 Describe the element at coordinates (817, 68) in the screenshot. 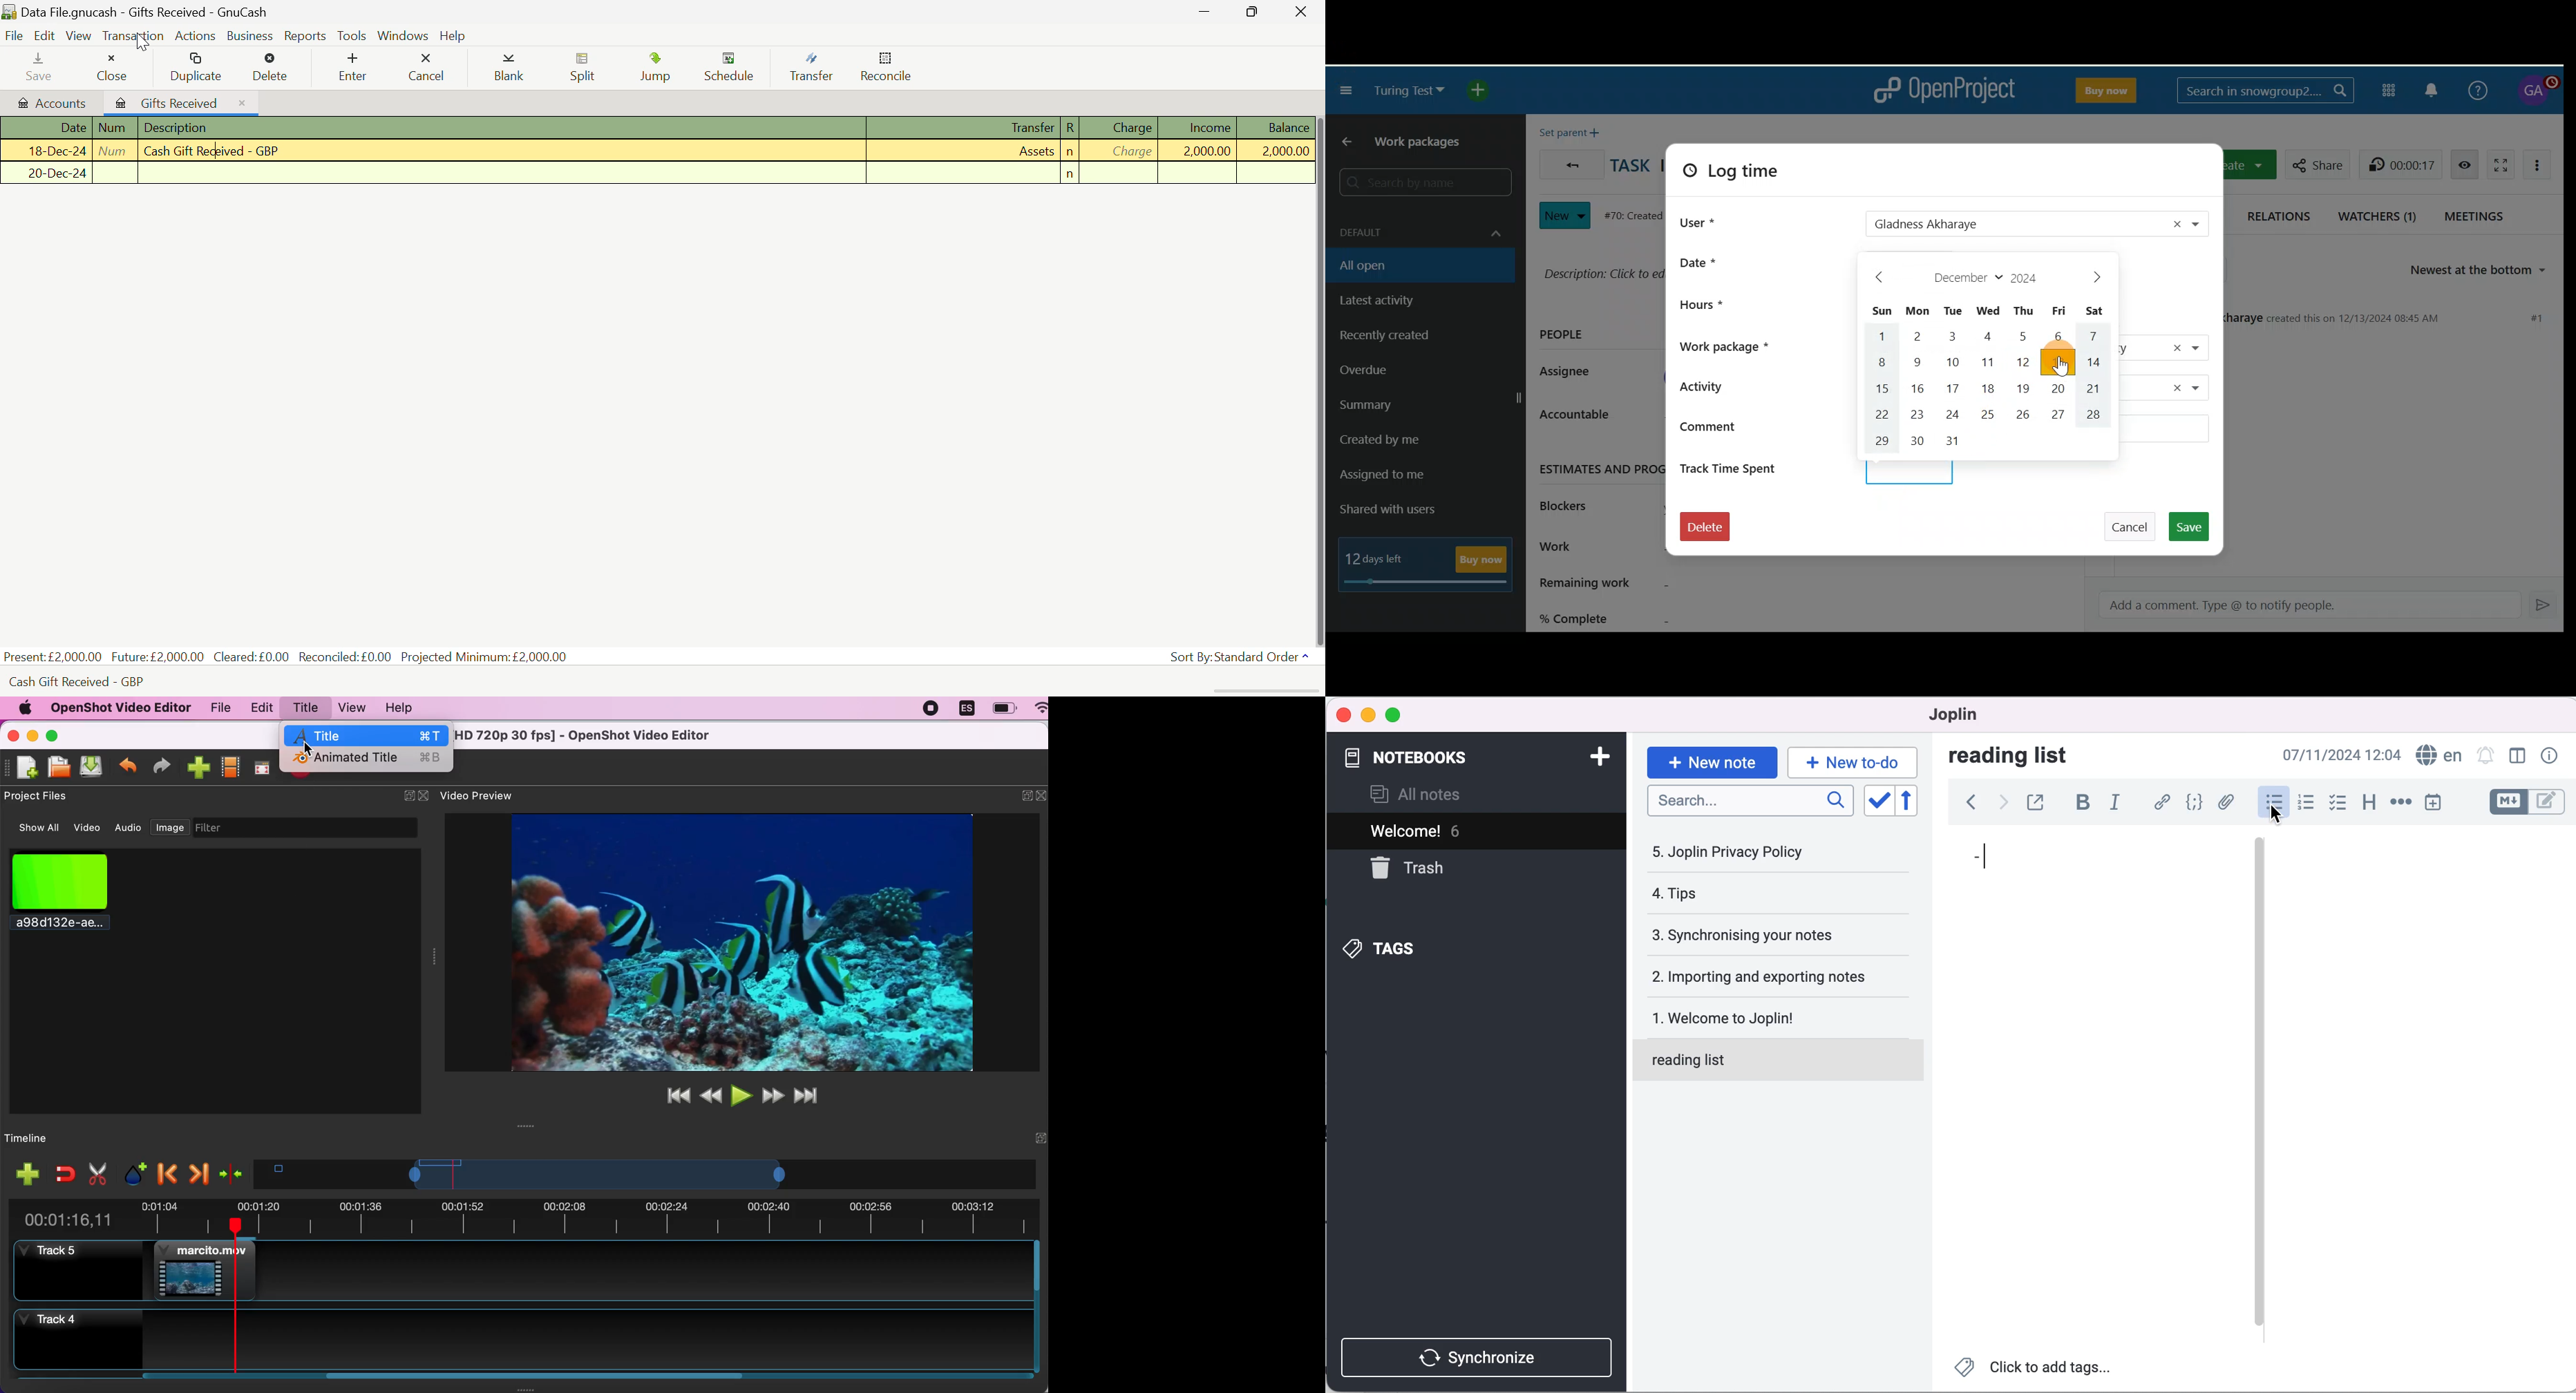

I see `Transfer` at that location.